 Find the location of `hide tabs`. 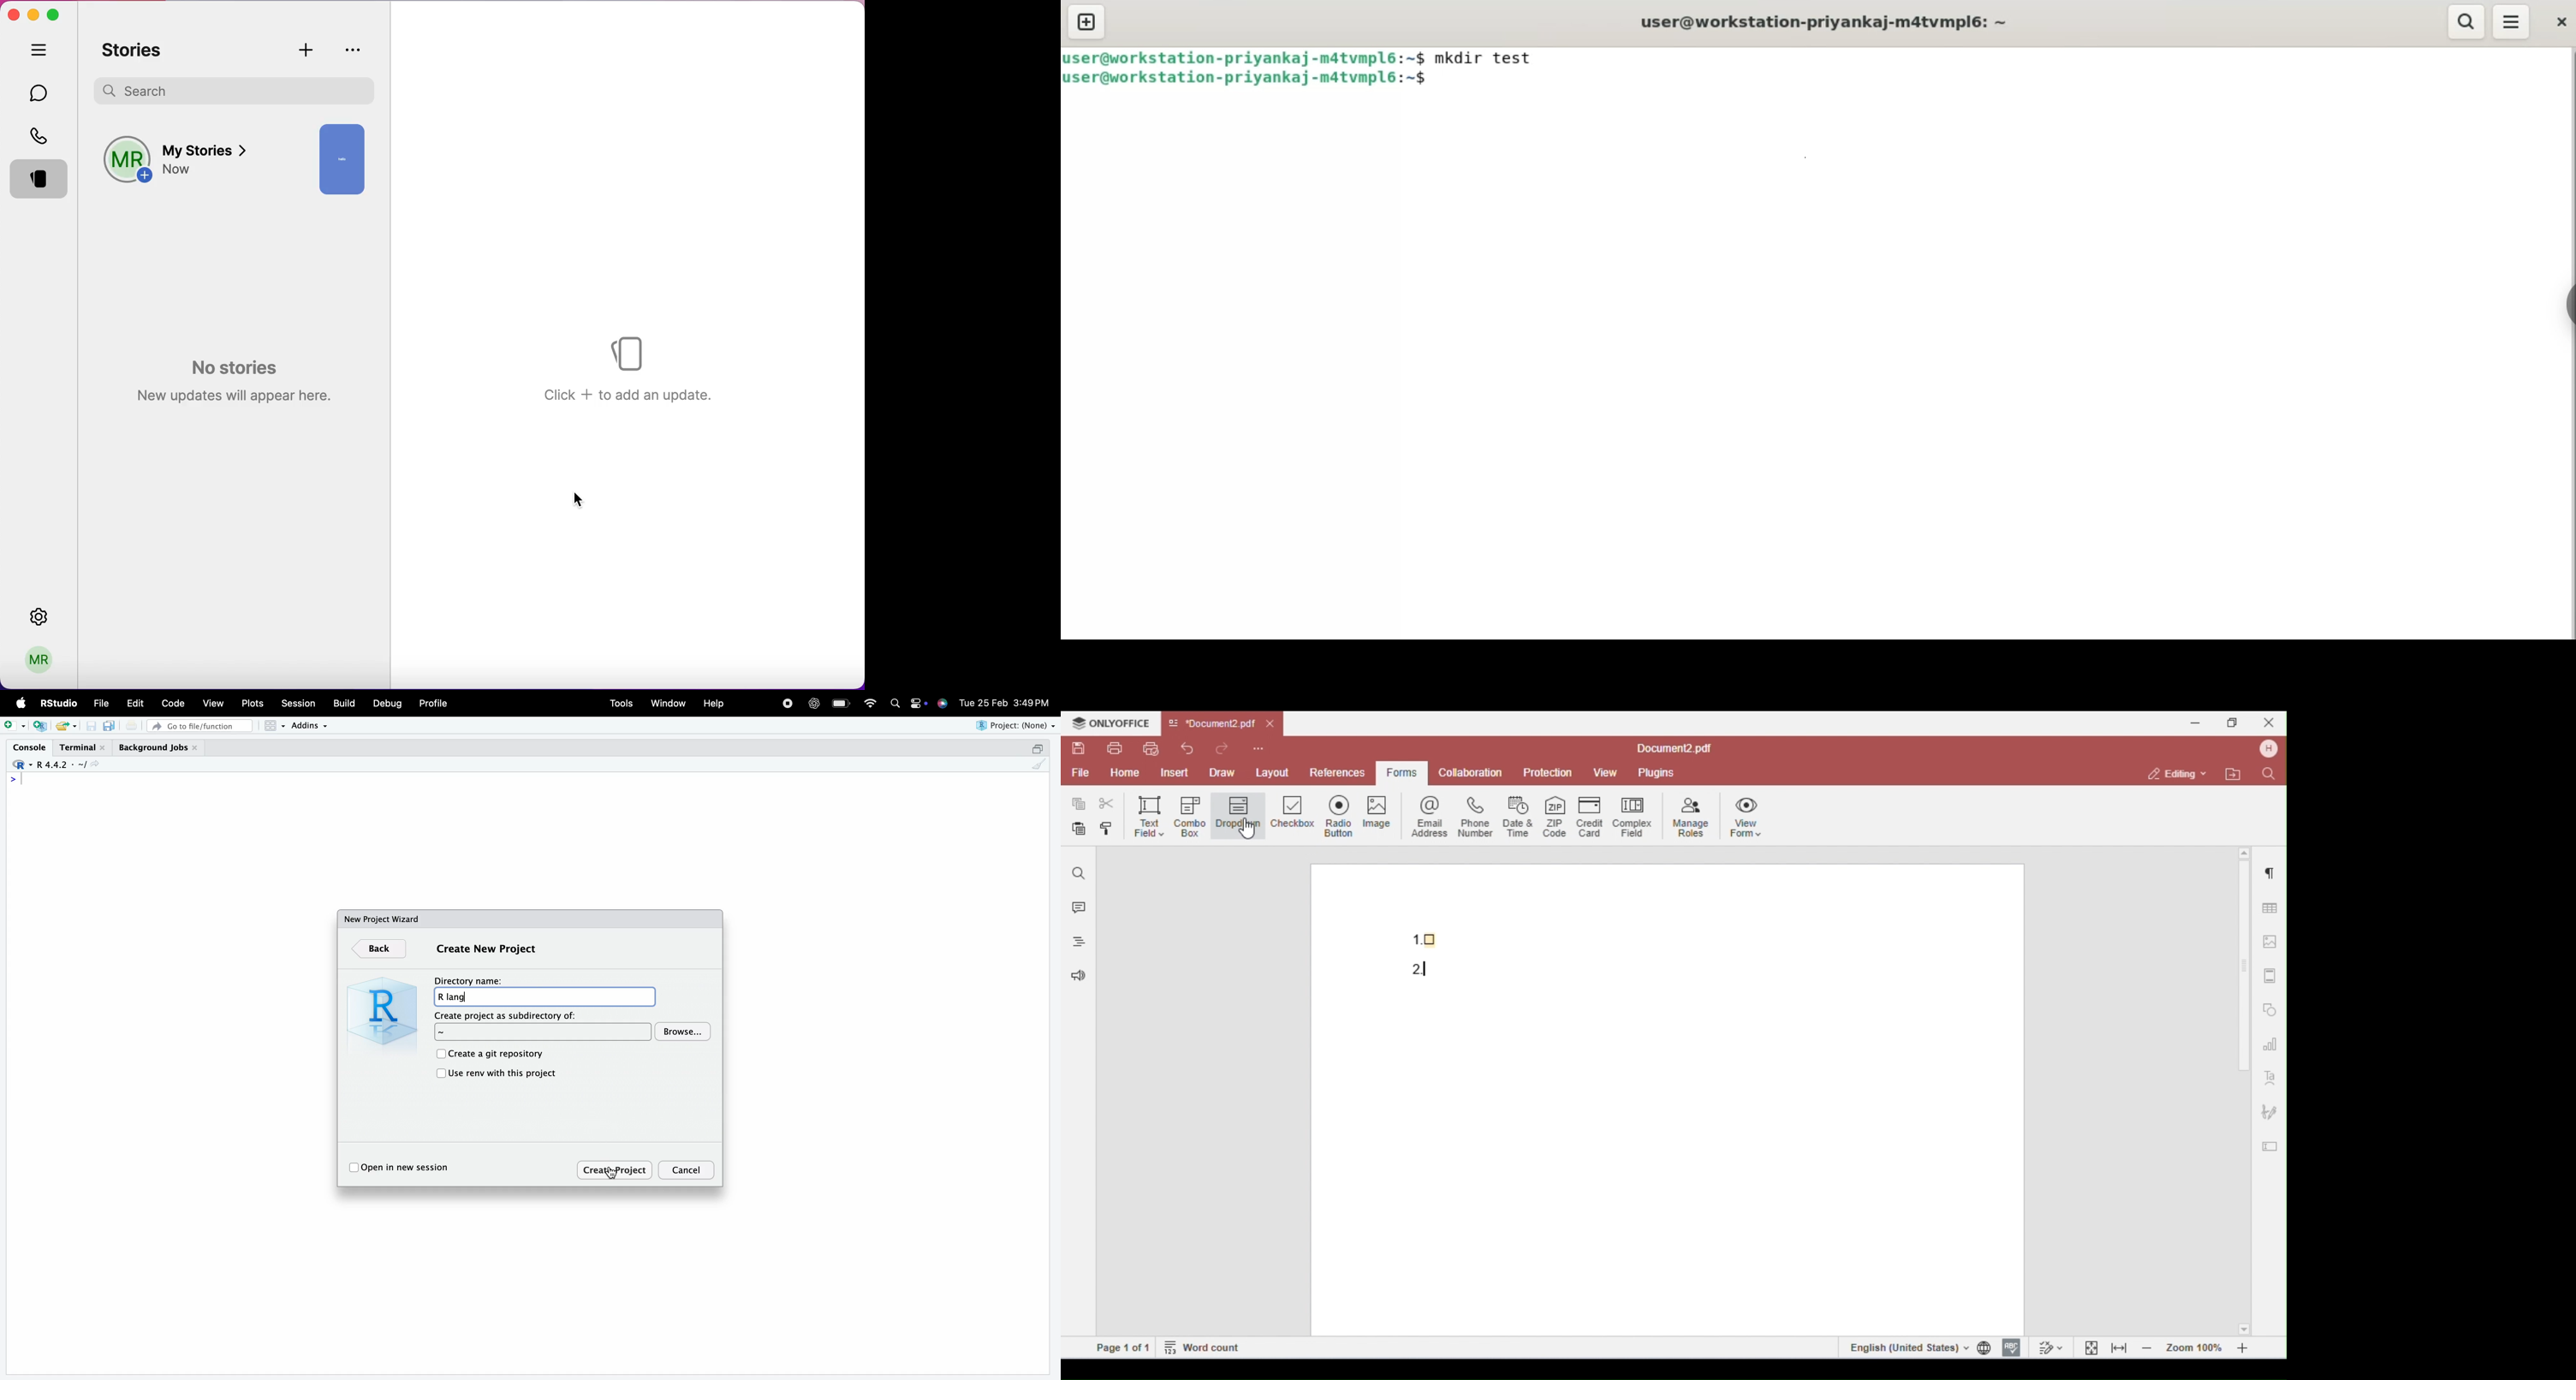

hide tabs is located at coordinates (41, 52).